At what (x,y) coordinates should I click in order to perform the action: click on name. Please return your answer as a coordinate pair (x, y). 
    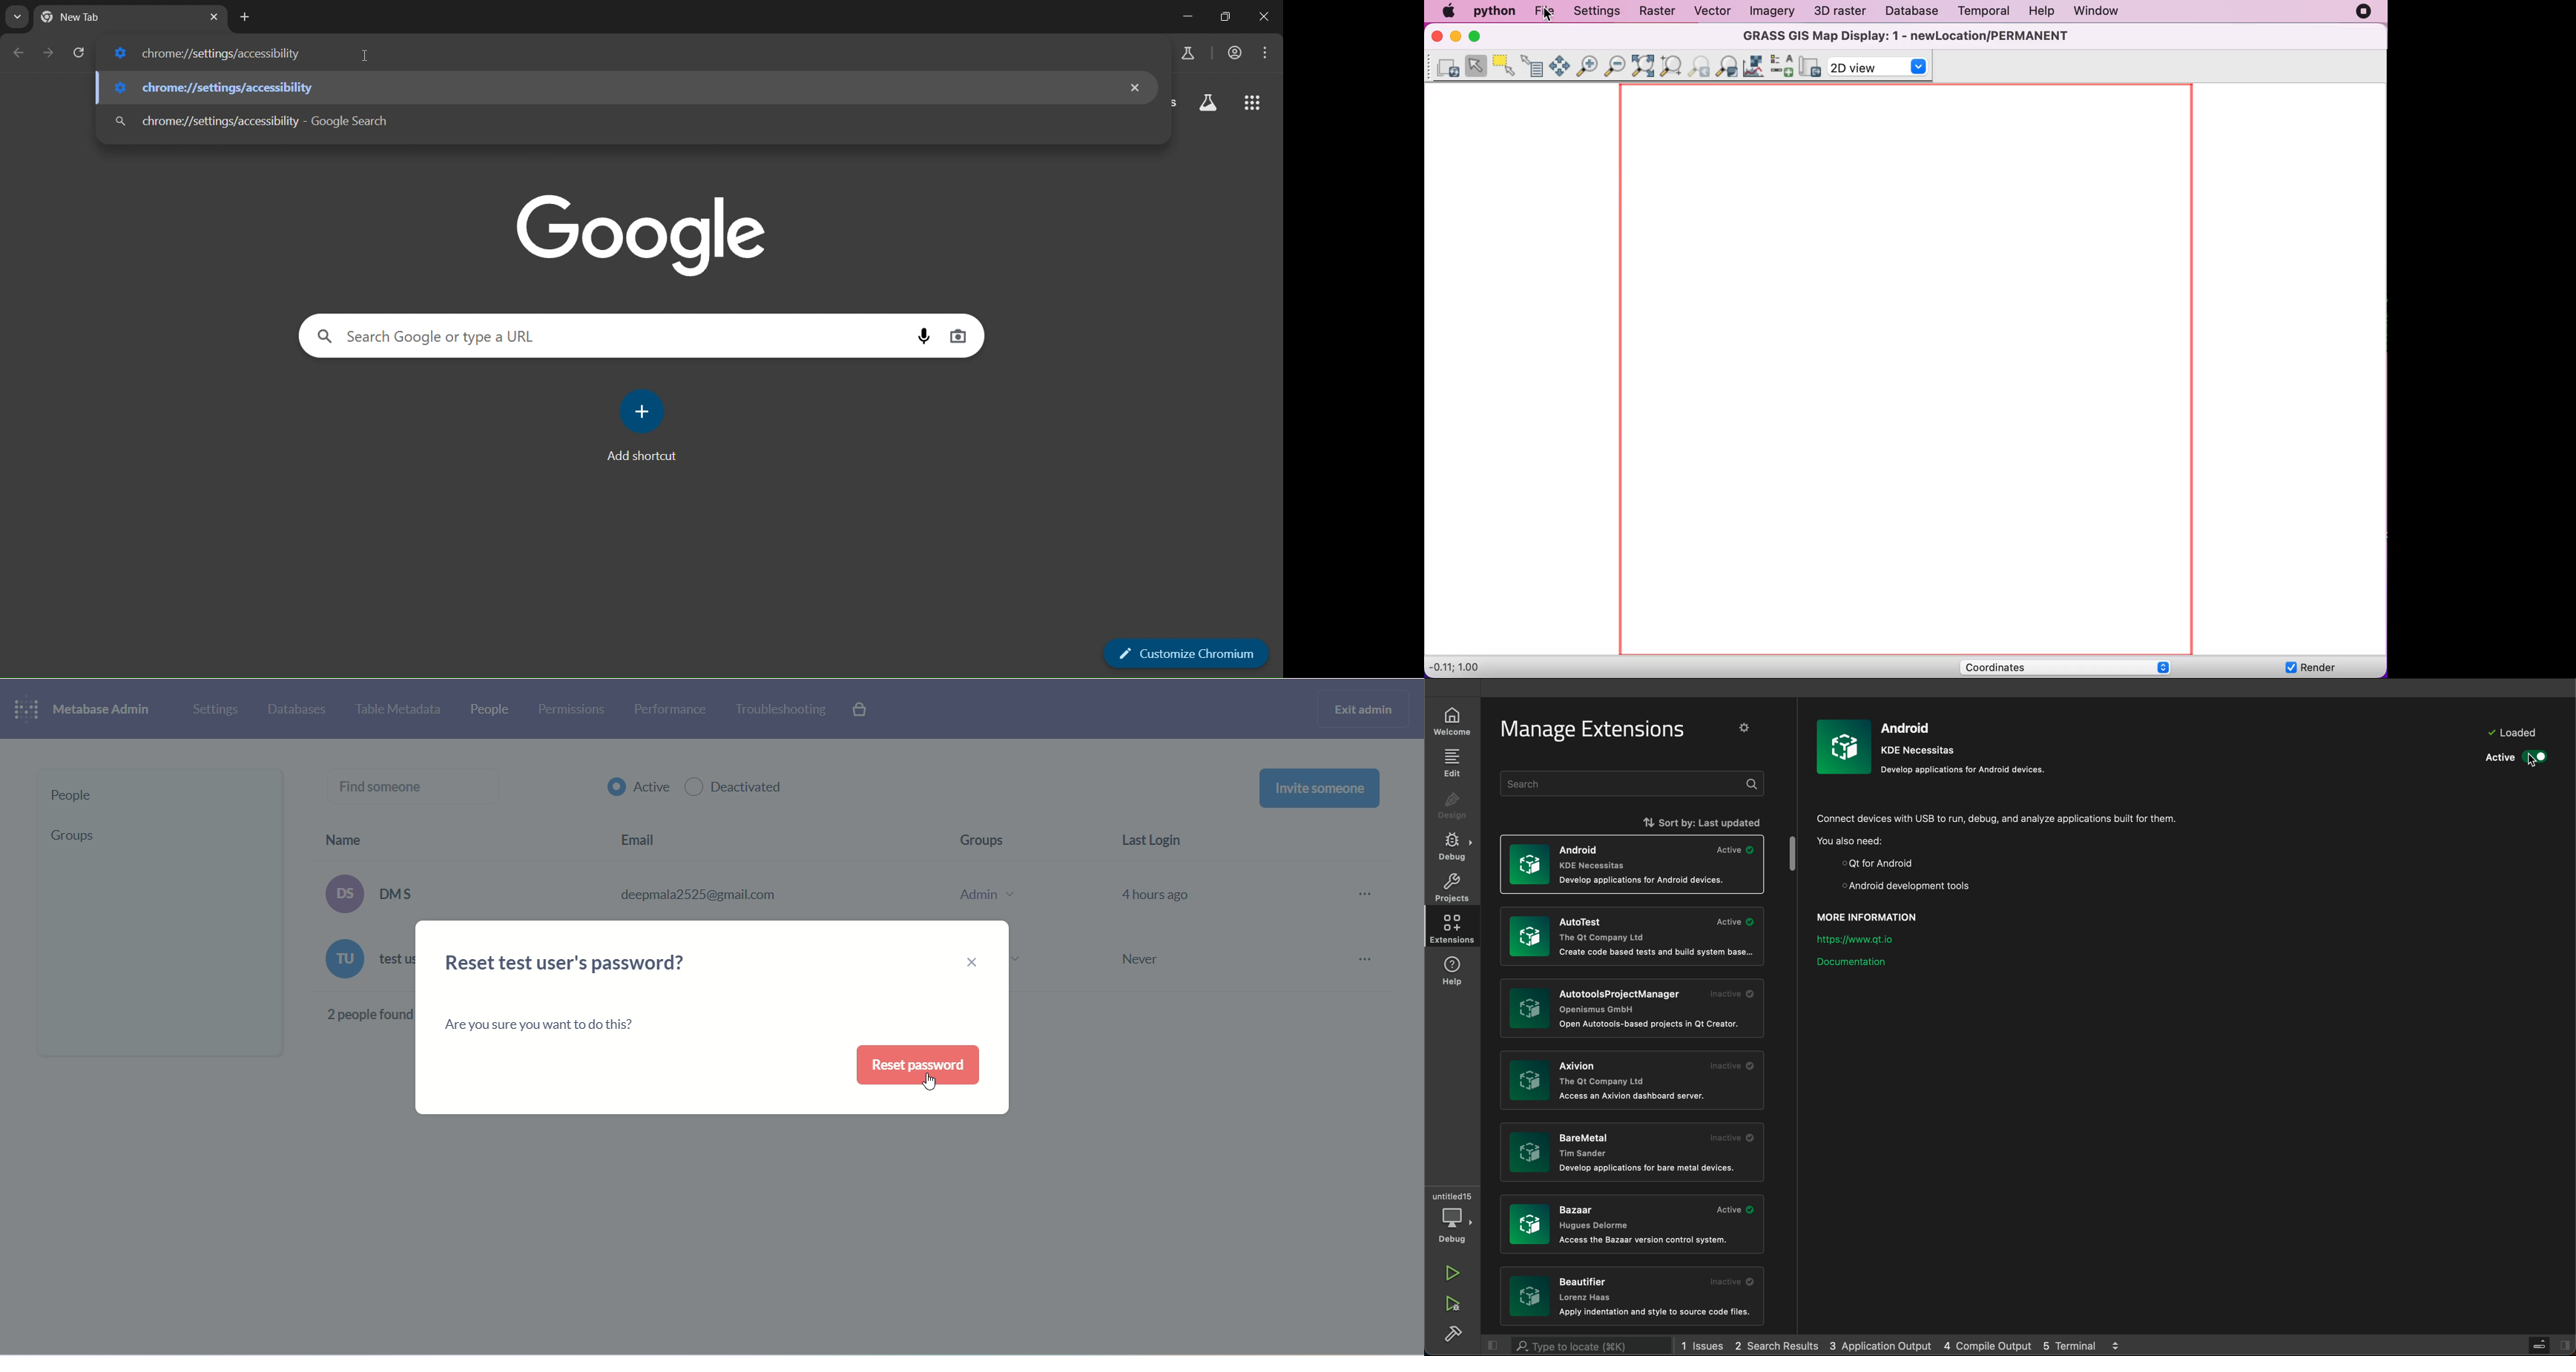
    Looking at the image, I should click on (372, 836).